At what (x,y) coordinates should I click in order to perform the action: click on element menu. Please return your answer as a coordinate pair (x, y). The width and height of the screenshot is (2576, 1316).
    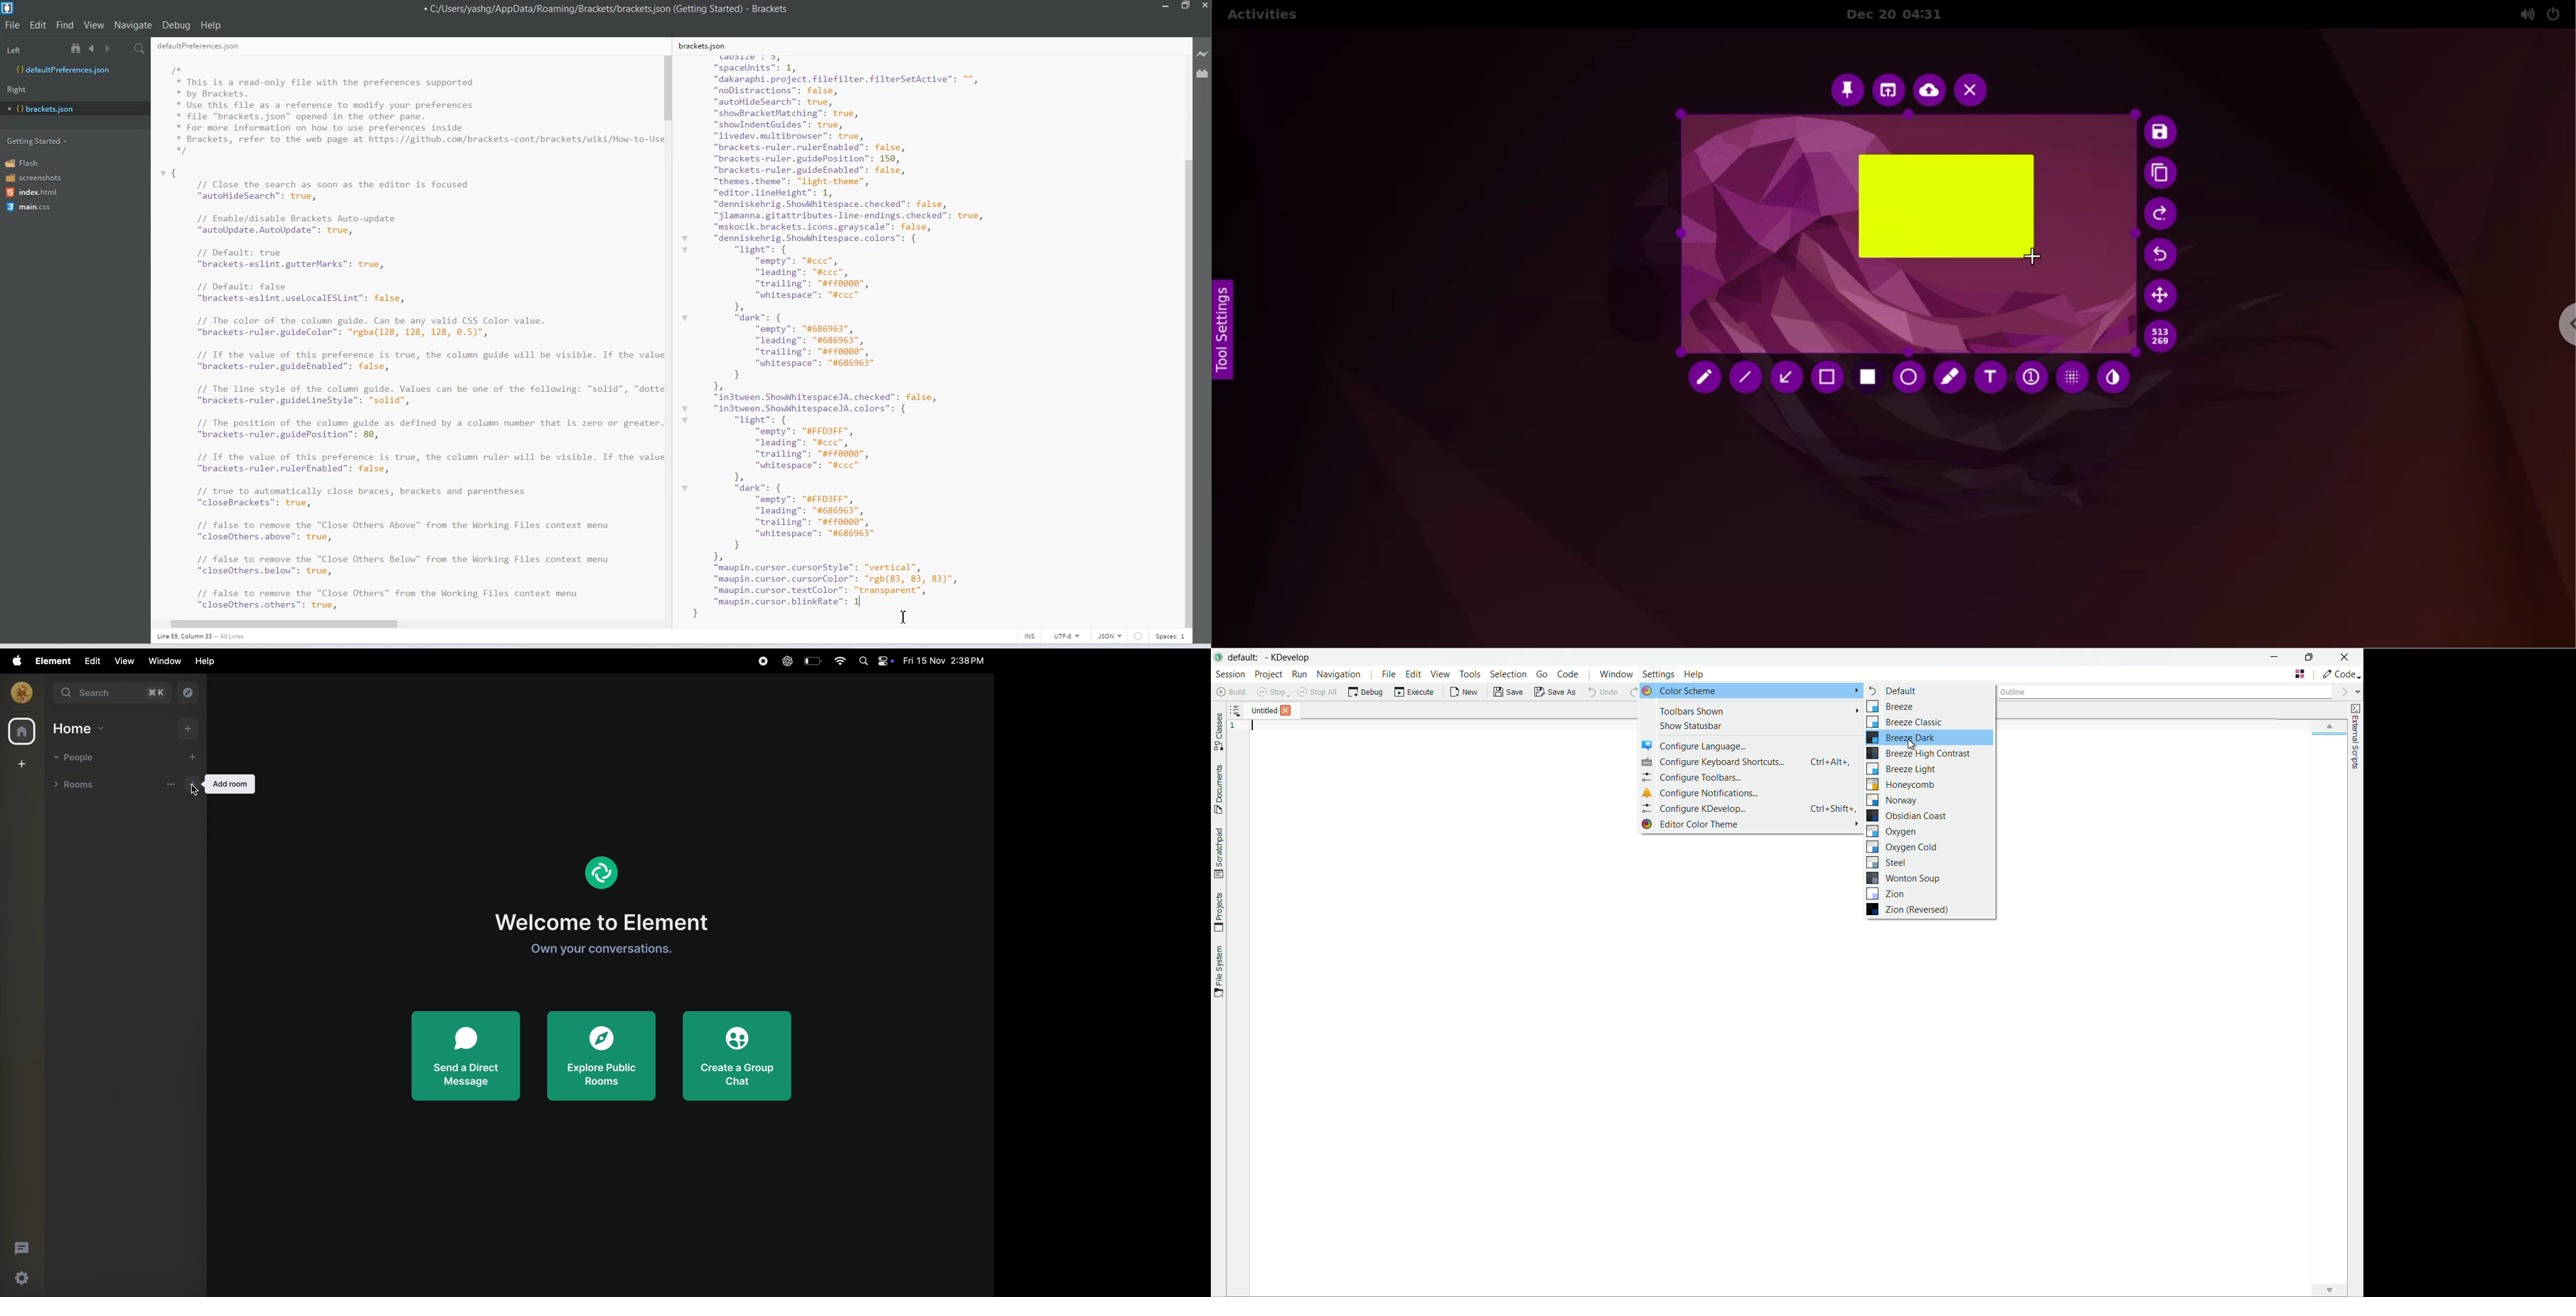
    Looking at the image, I should click on (51, 660).